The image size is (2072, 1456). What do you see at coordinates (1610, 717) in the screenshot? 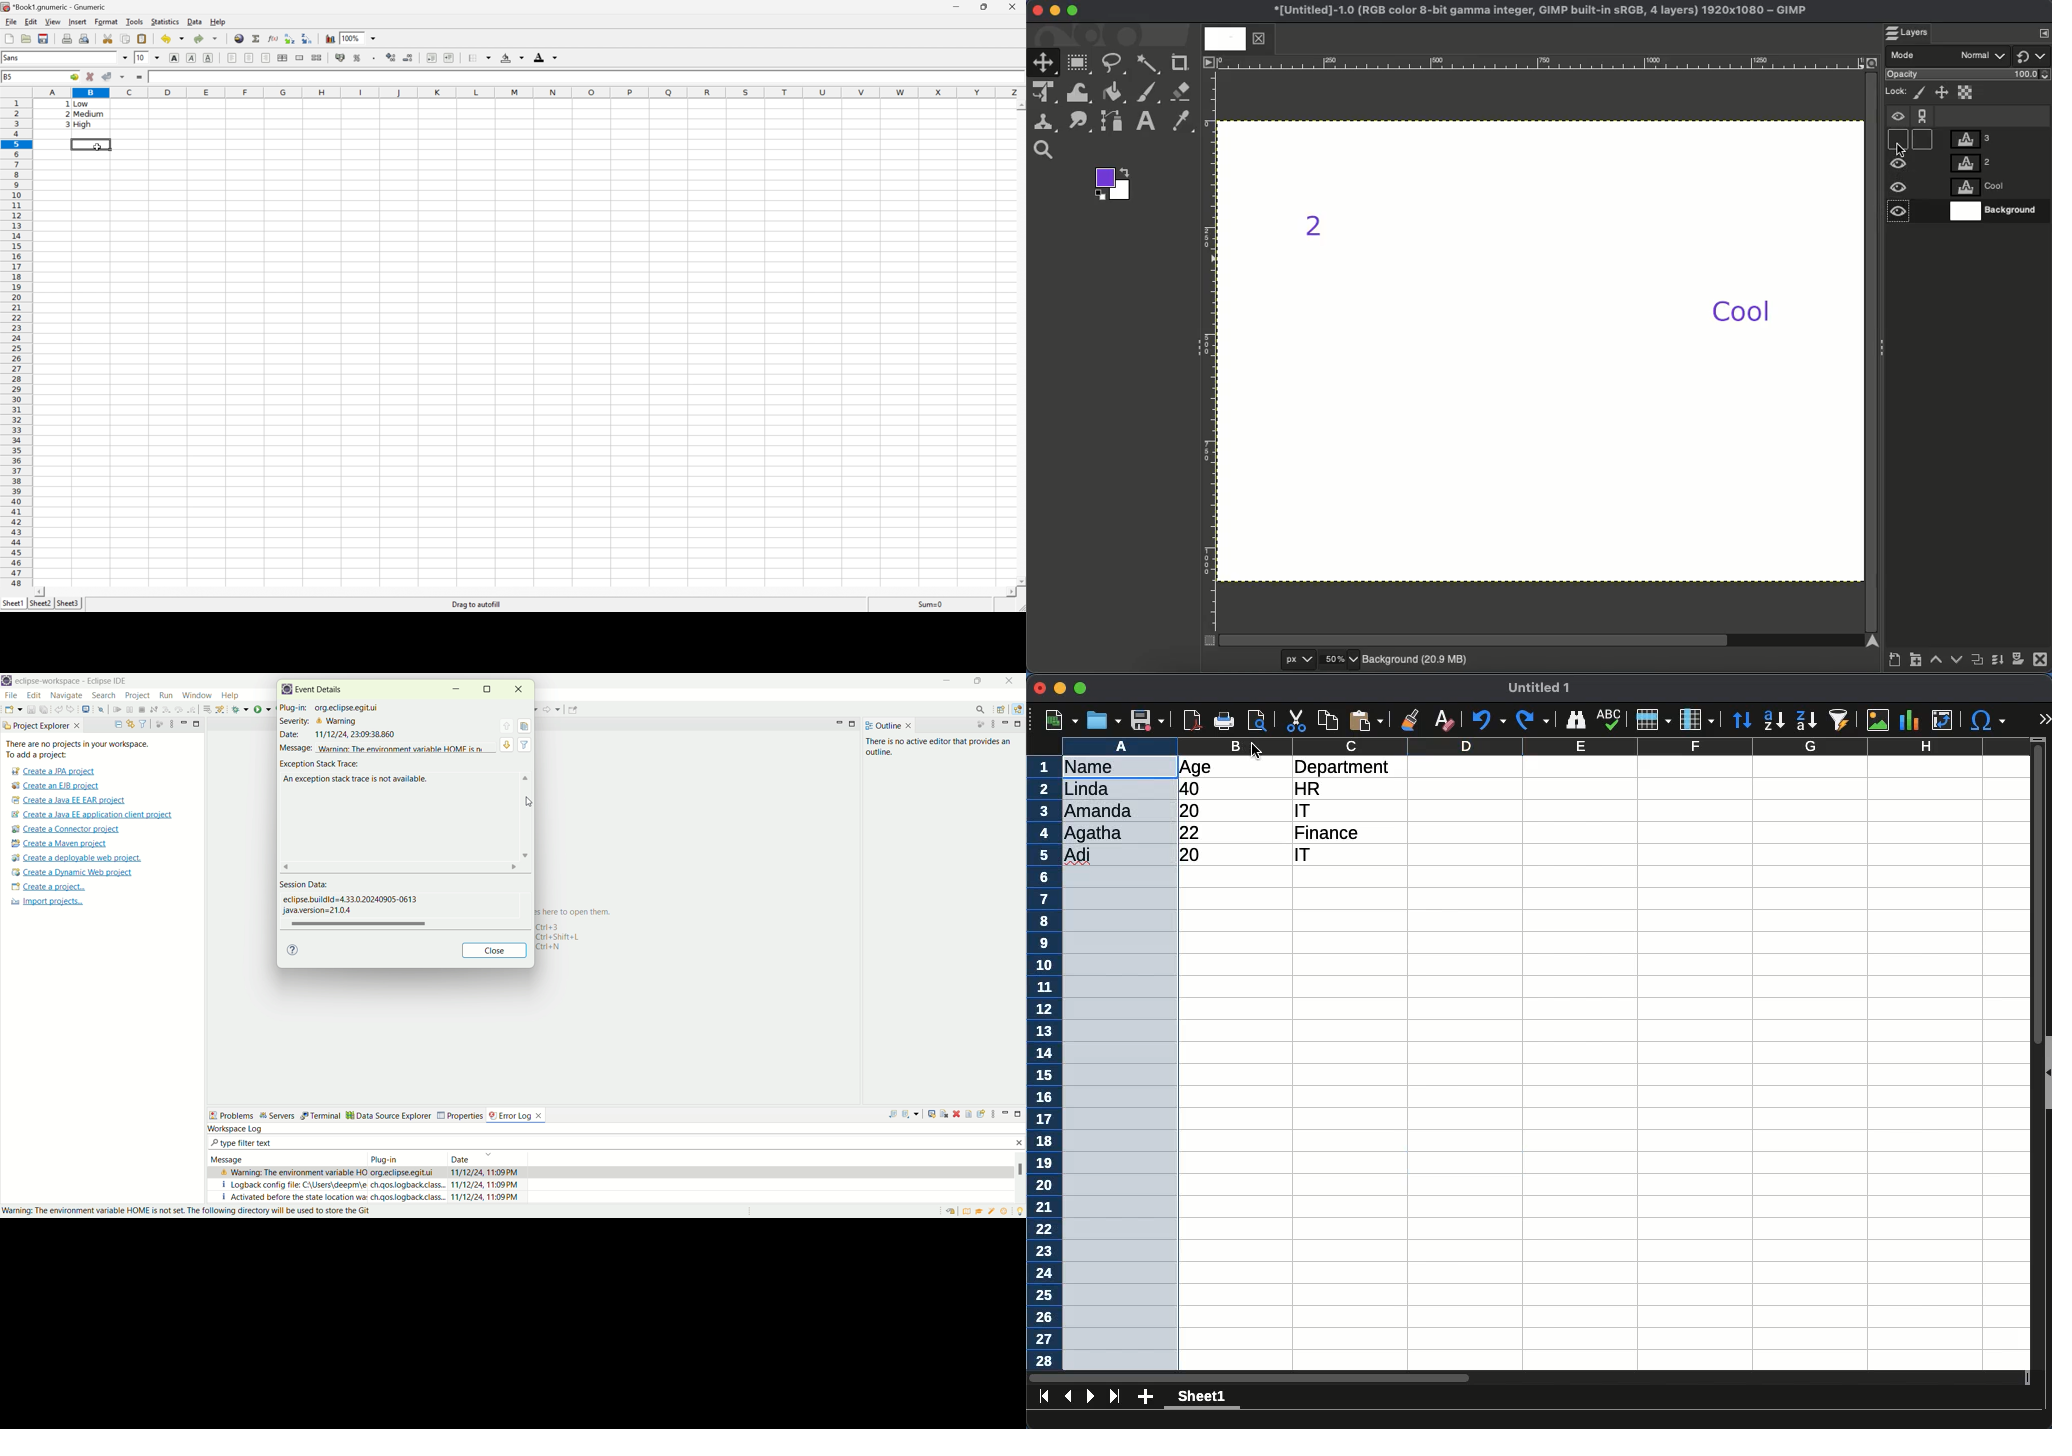
I see `spell check` at bounding box center [1610, 717].